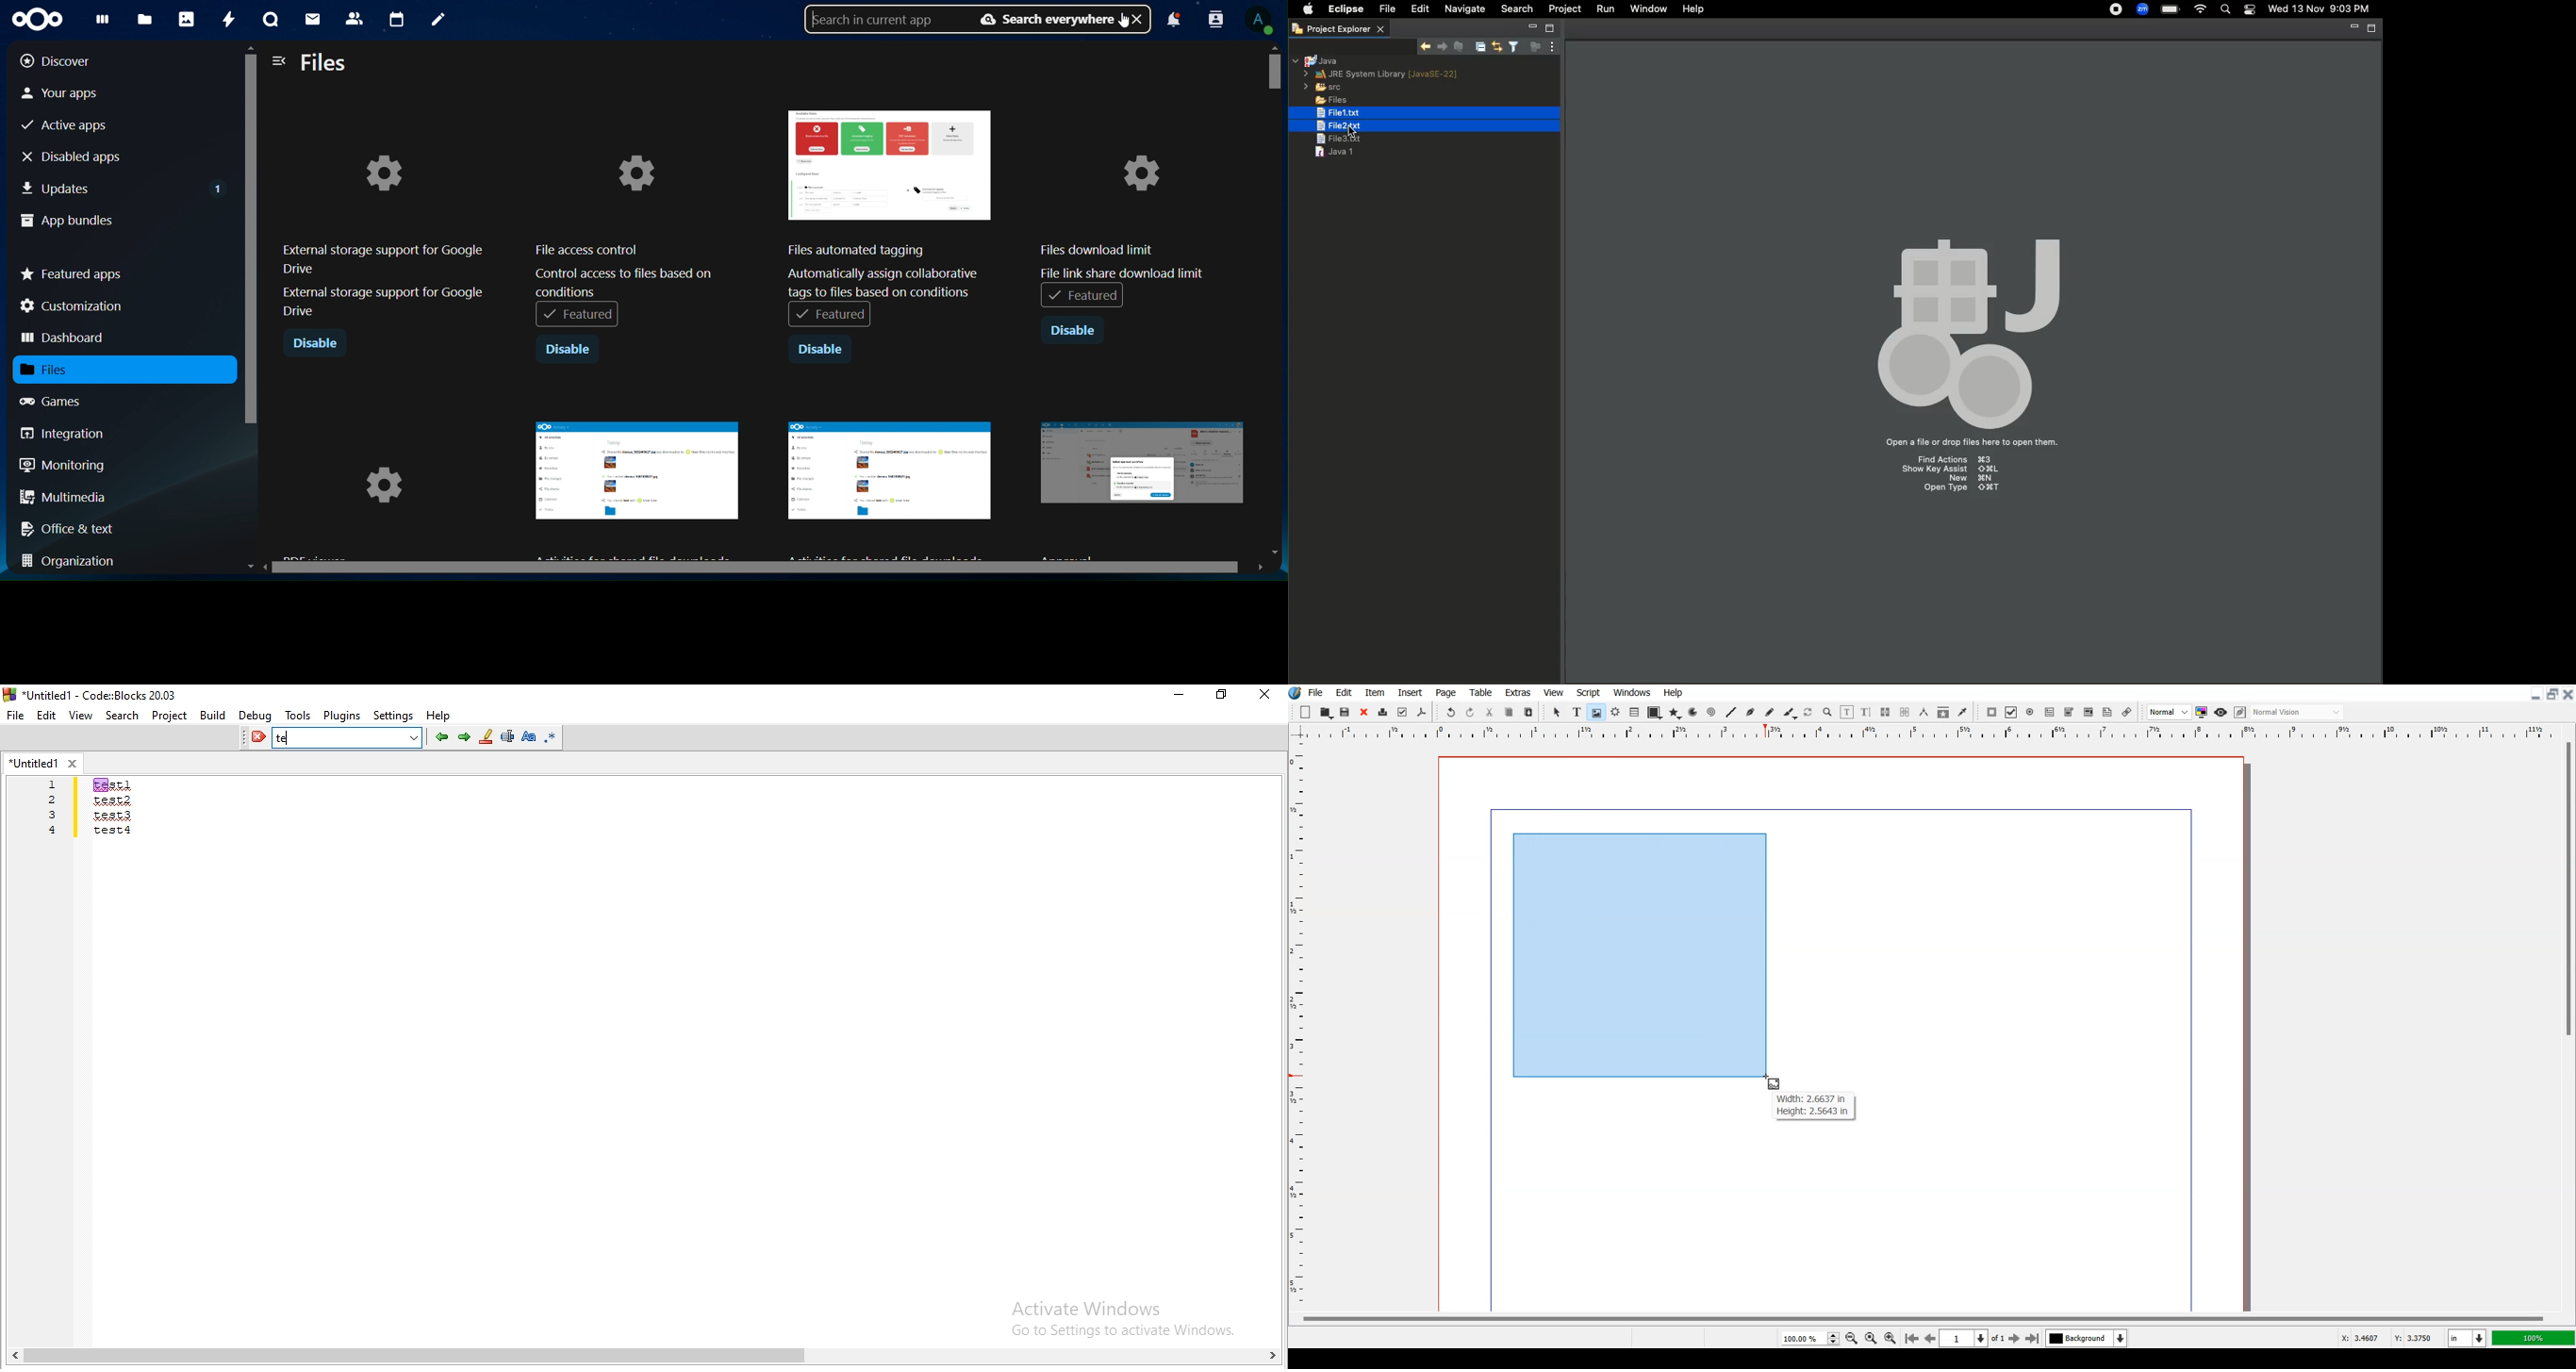 This screenshot has width=2576, height=1372. Describe the element at coordinates (1929, 1339) in the screenshot. I see `Go to Previous page` at that location.